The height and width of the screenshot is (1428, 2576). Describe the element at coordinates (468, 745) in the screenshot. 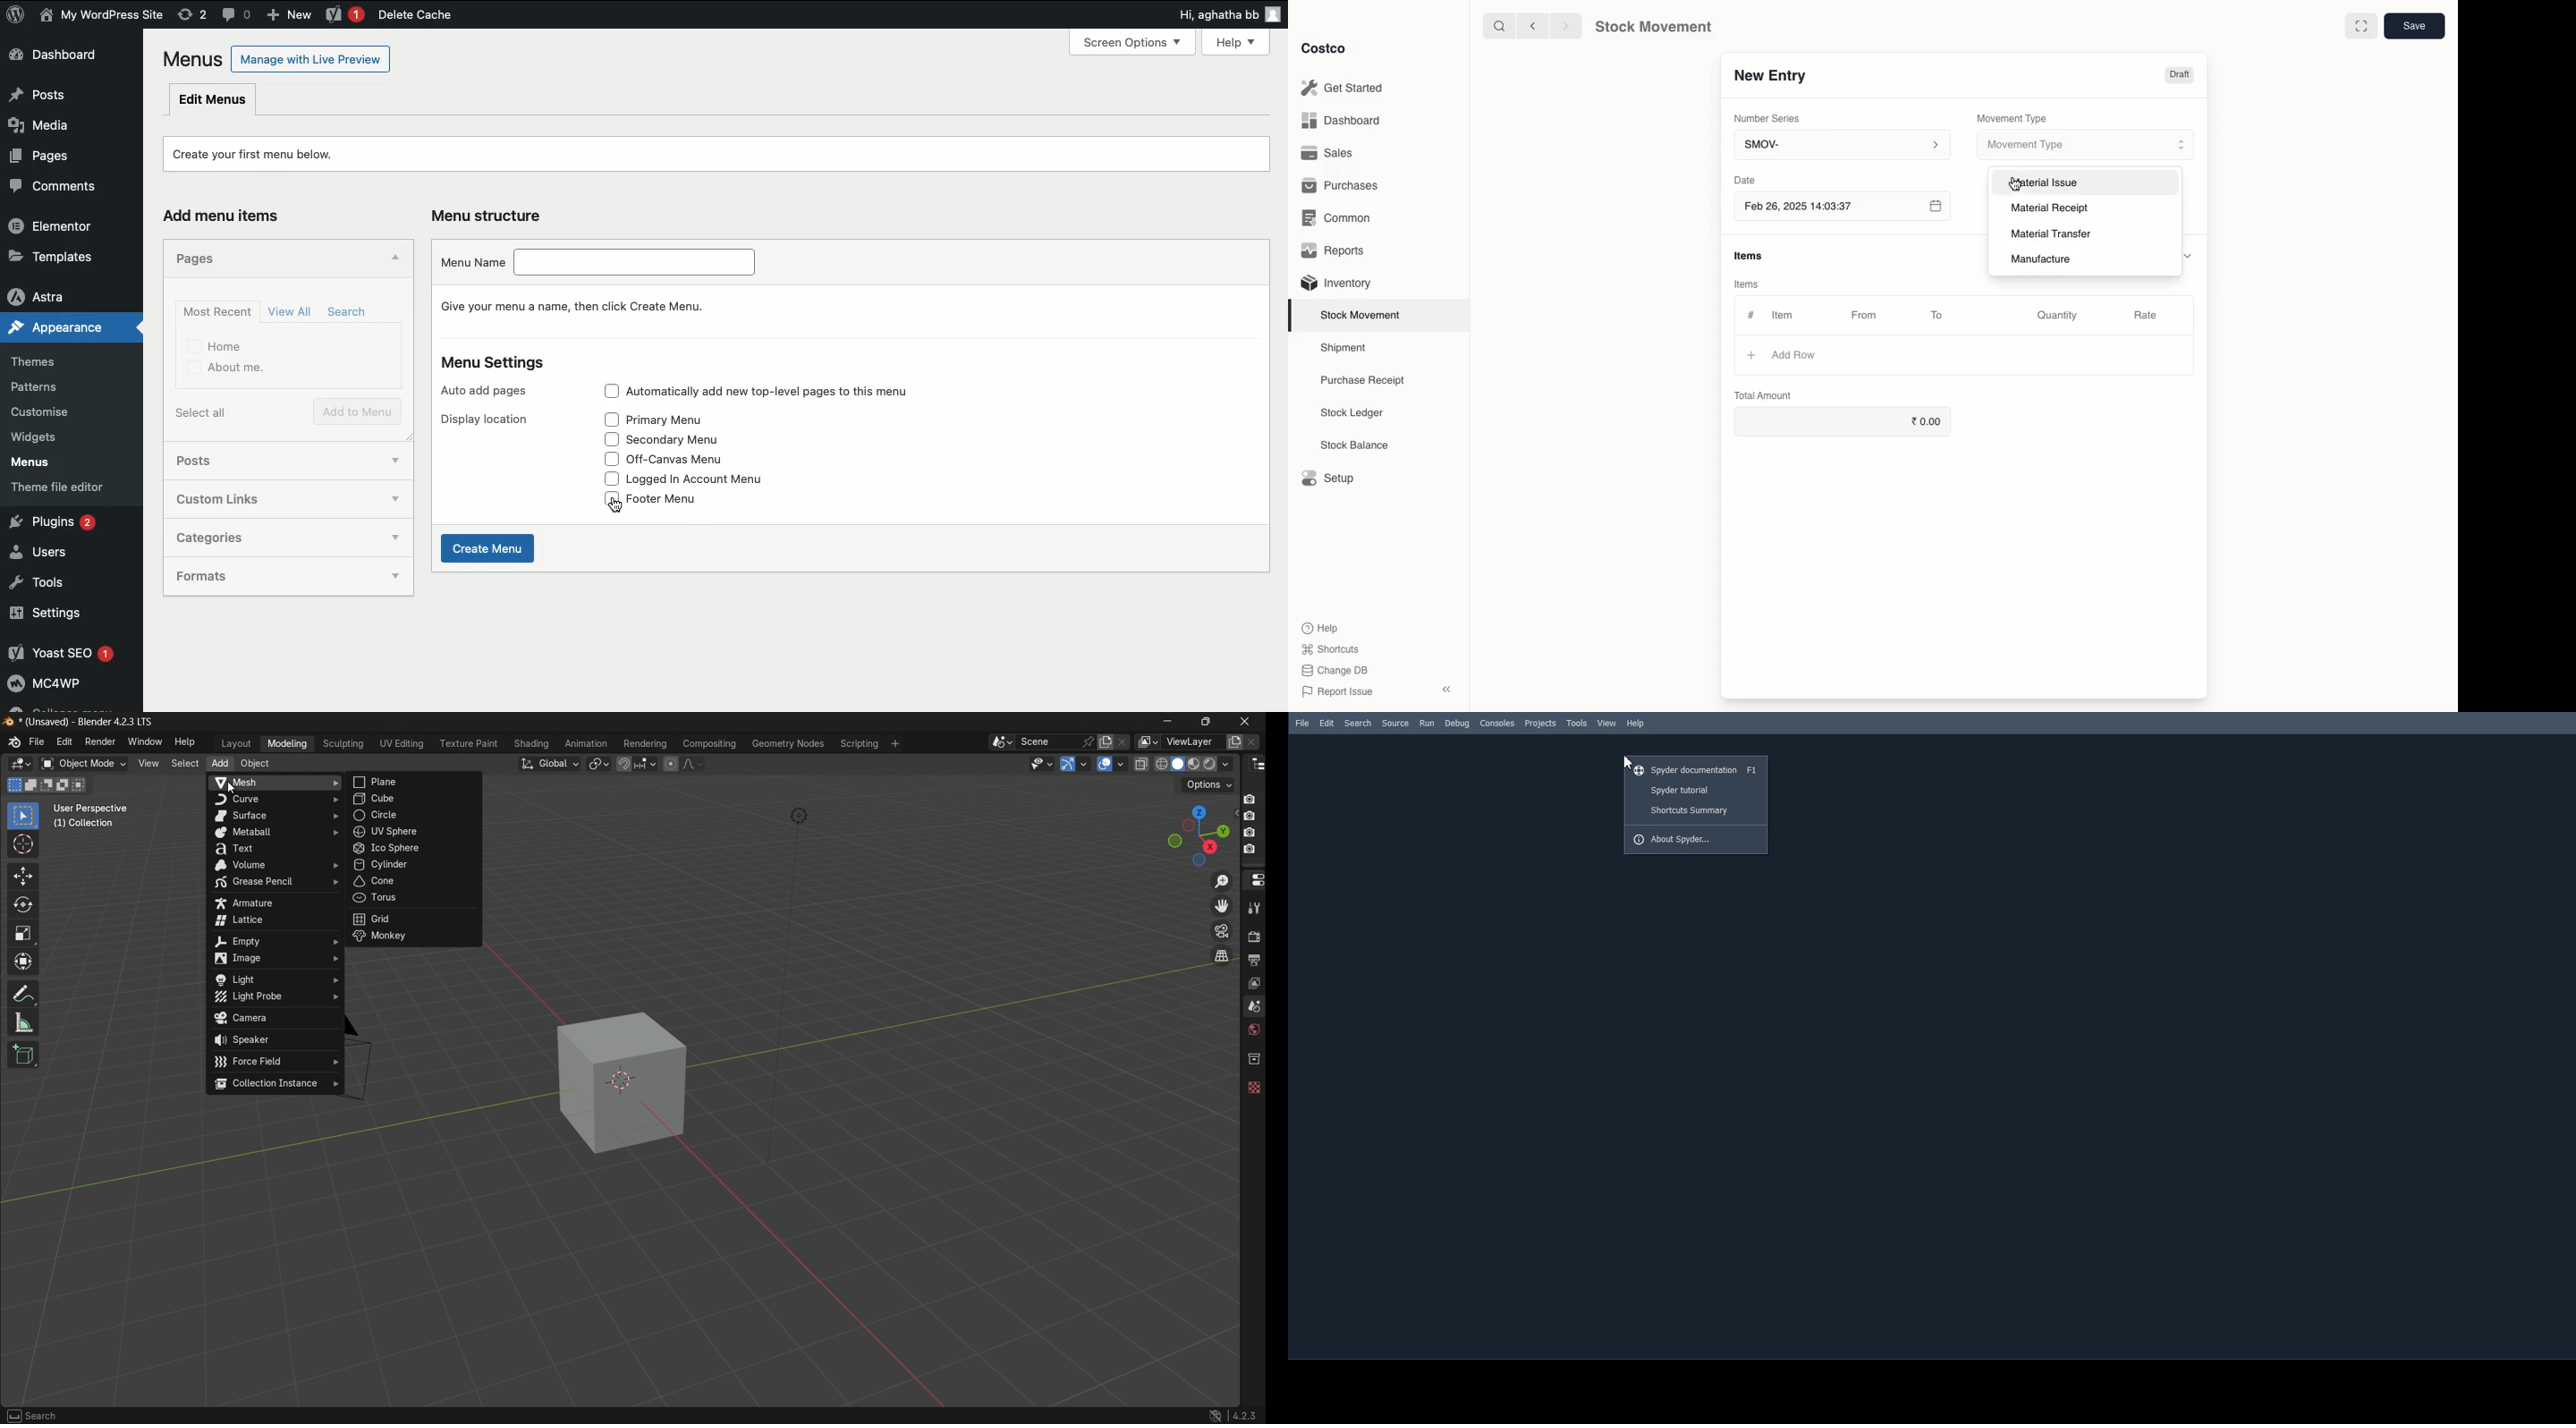

I see `texture paint menu` at that location.